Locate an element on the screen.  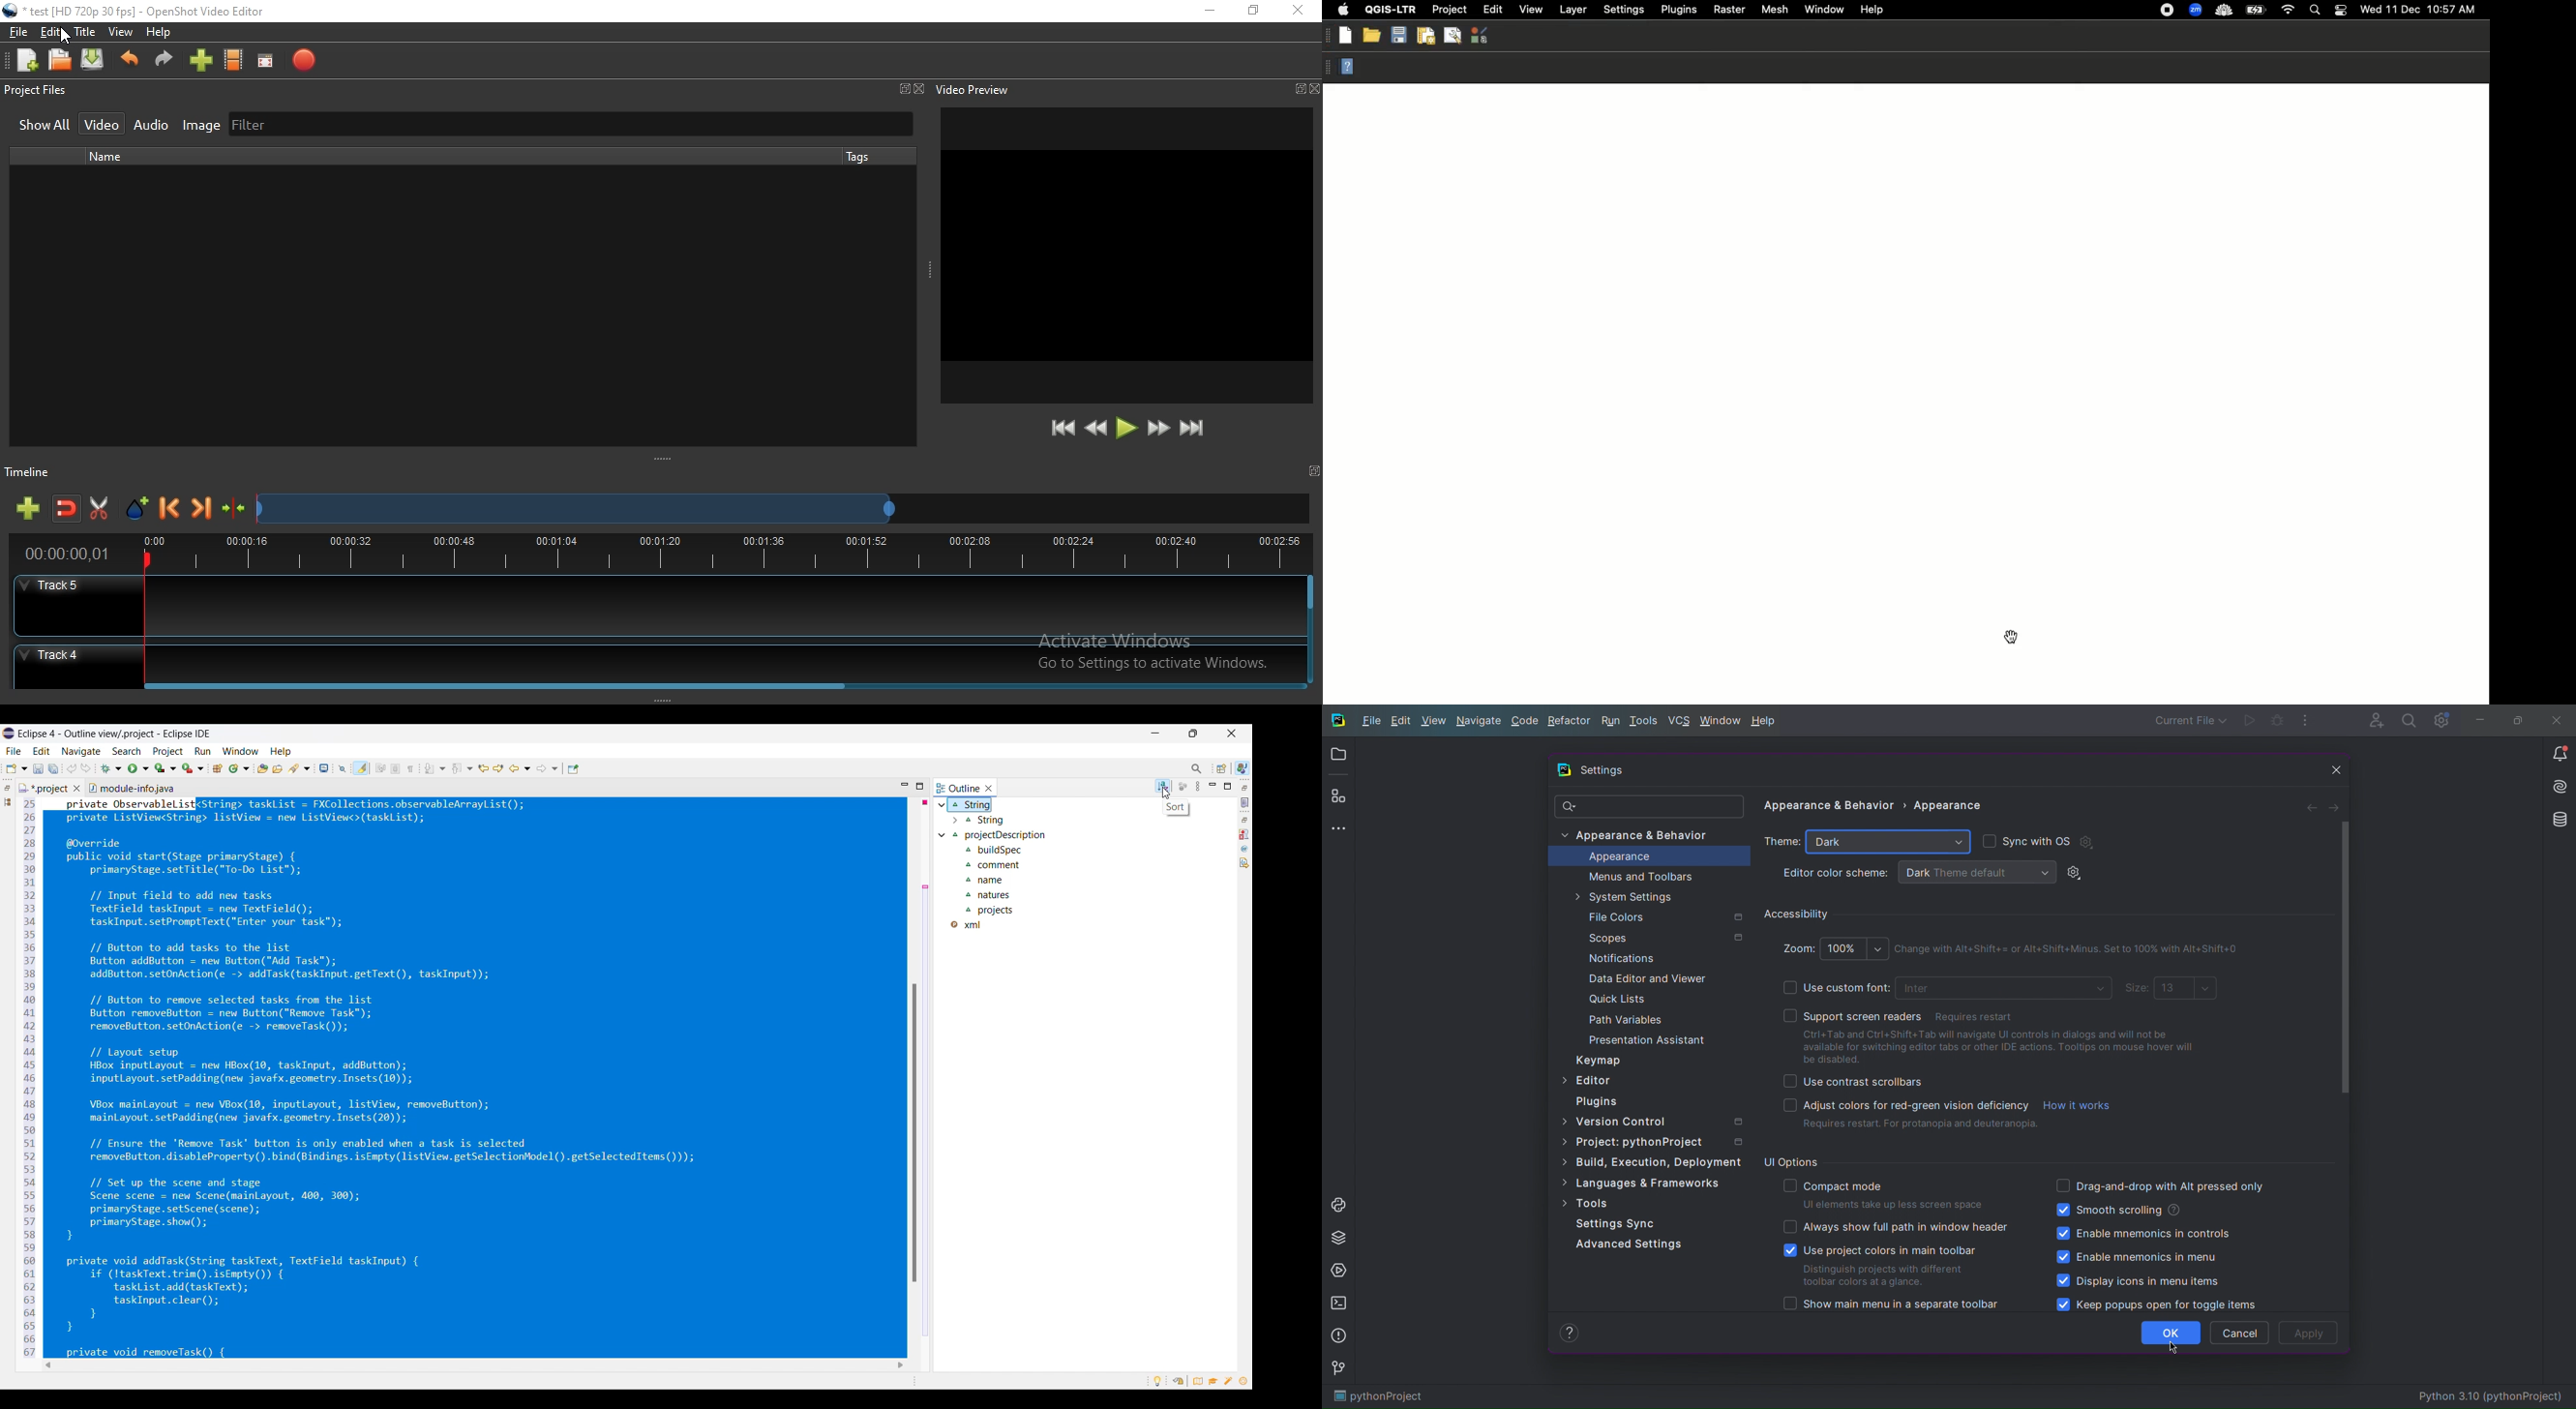
Version Control is located at coordinates (1338, 1369).